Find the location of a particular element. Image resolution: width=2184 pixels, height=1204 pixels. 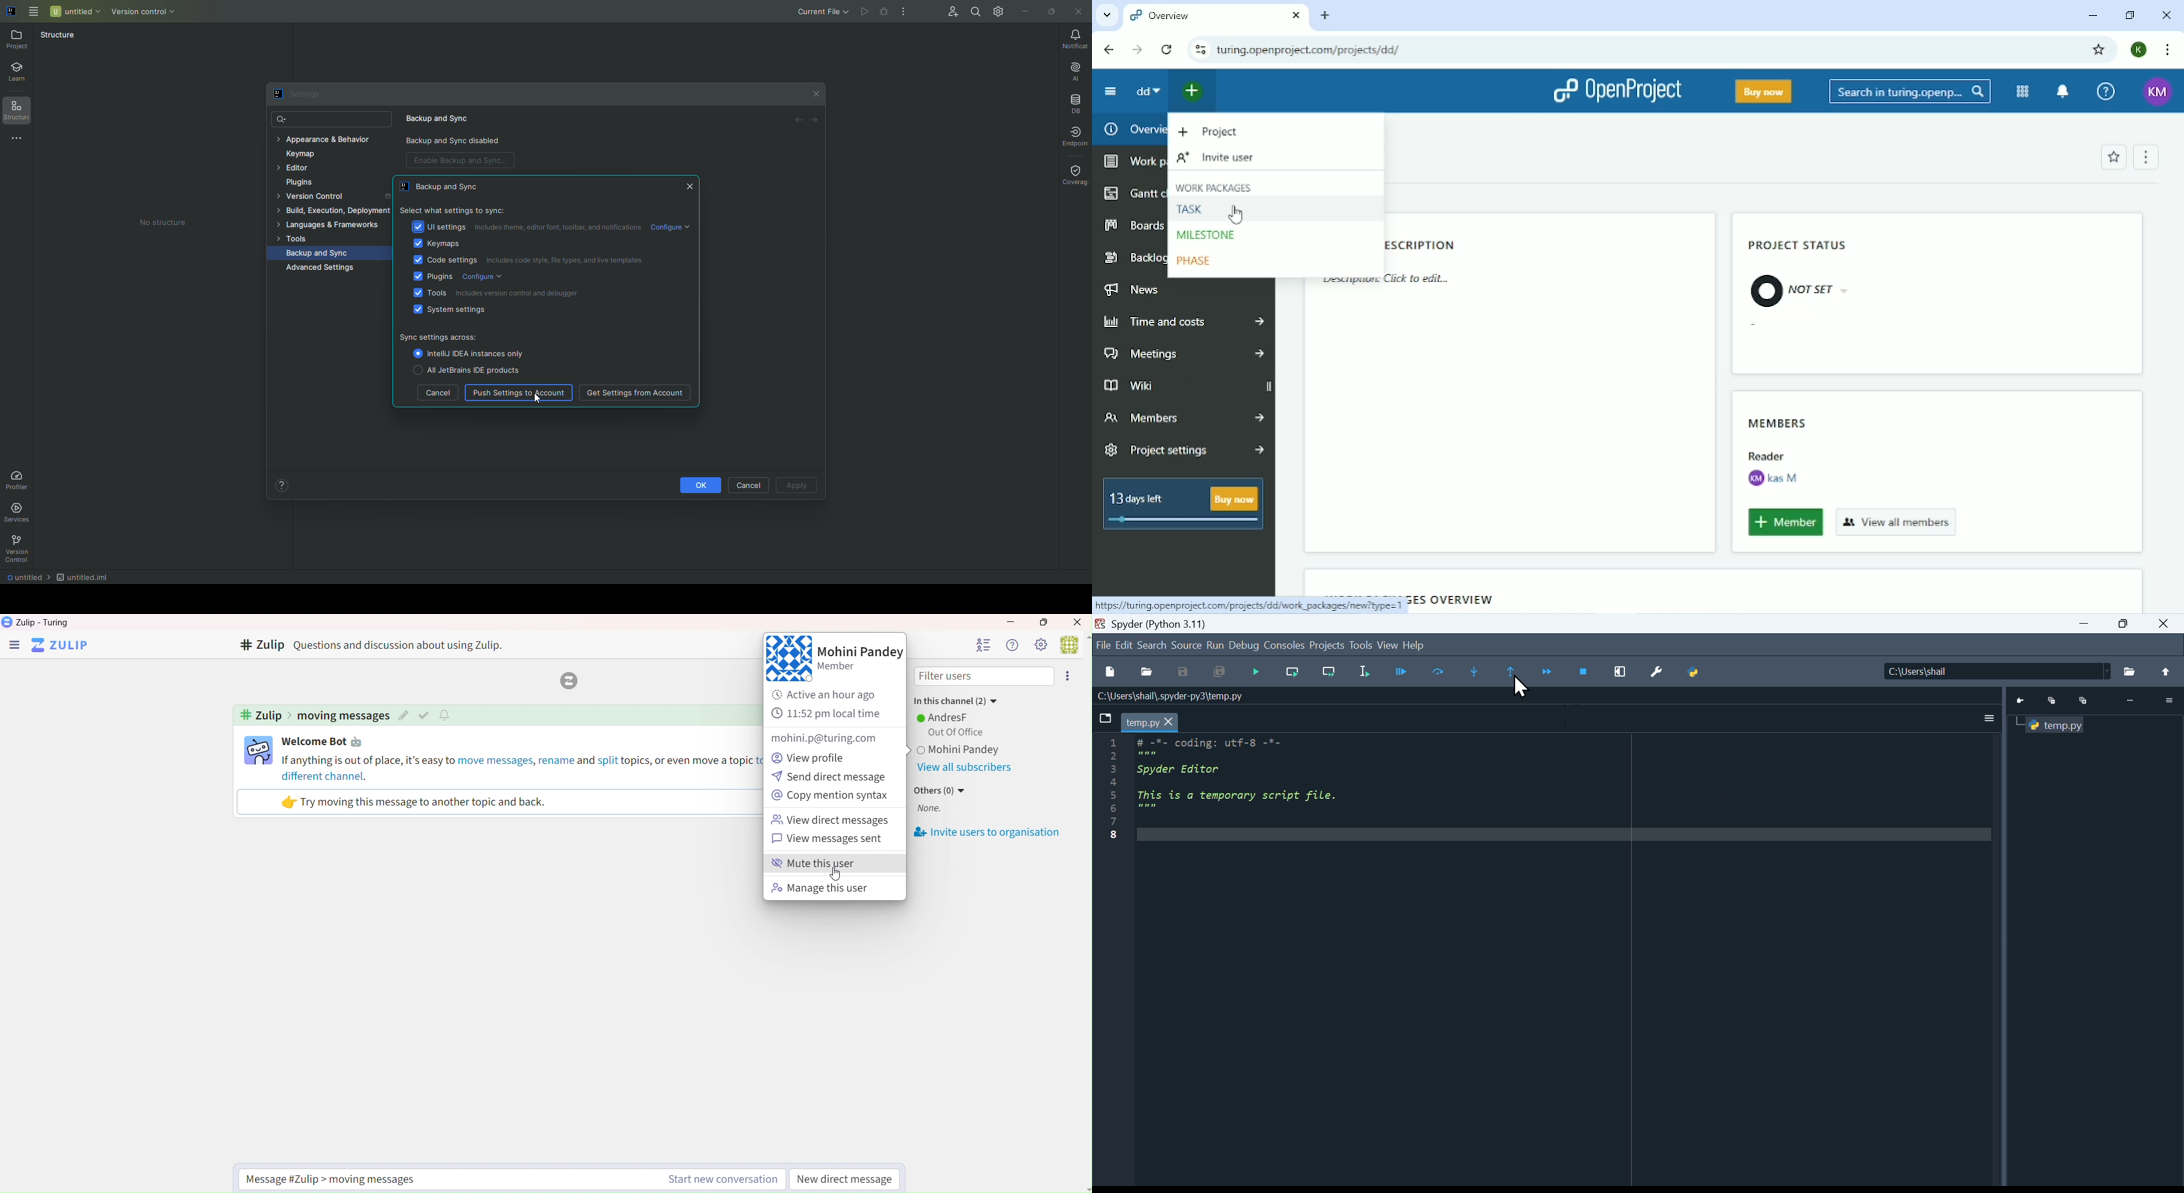

Modules is located at coordinates (2021, 91).